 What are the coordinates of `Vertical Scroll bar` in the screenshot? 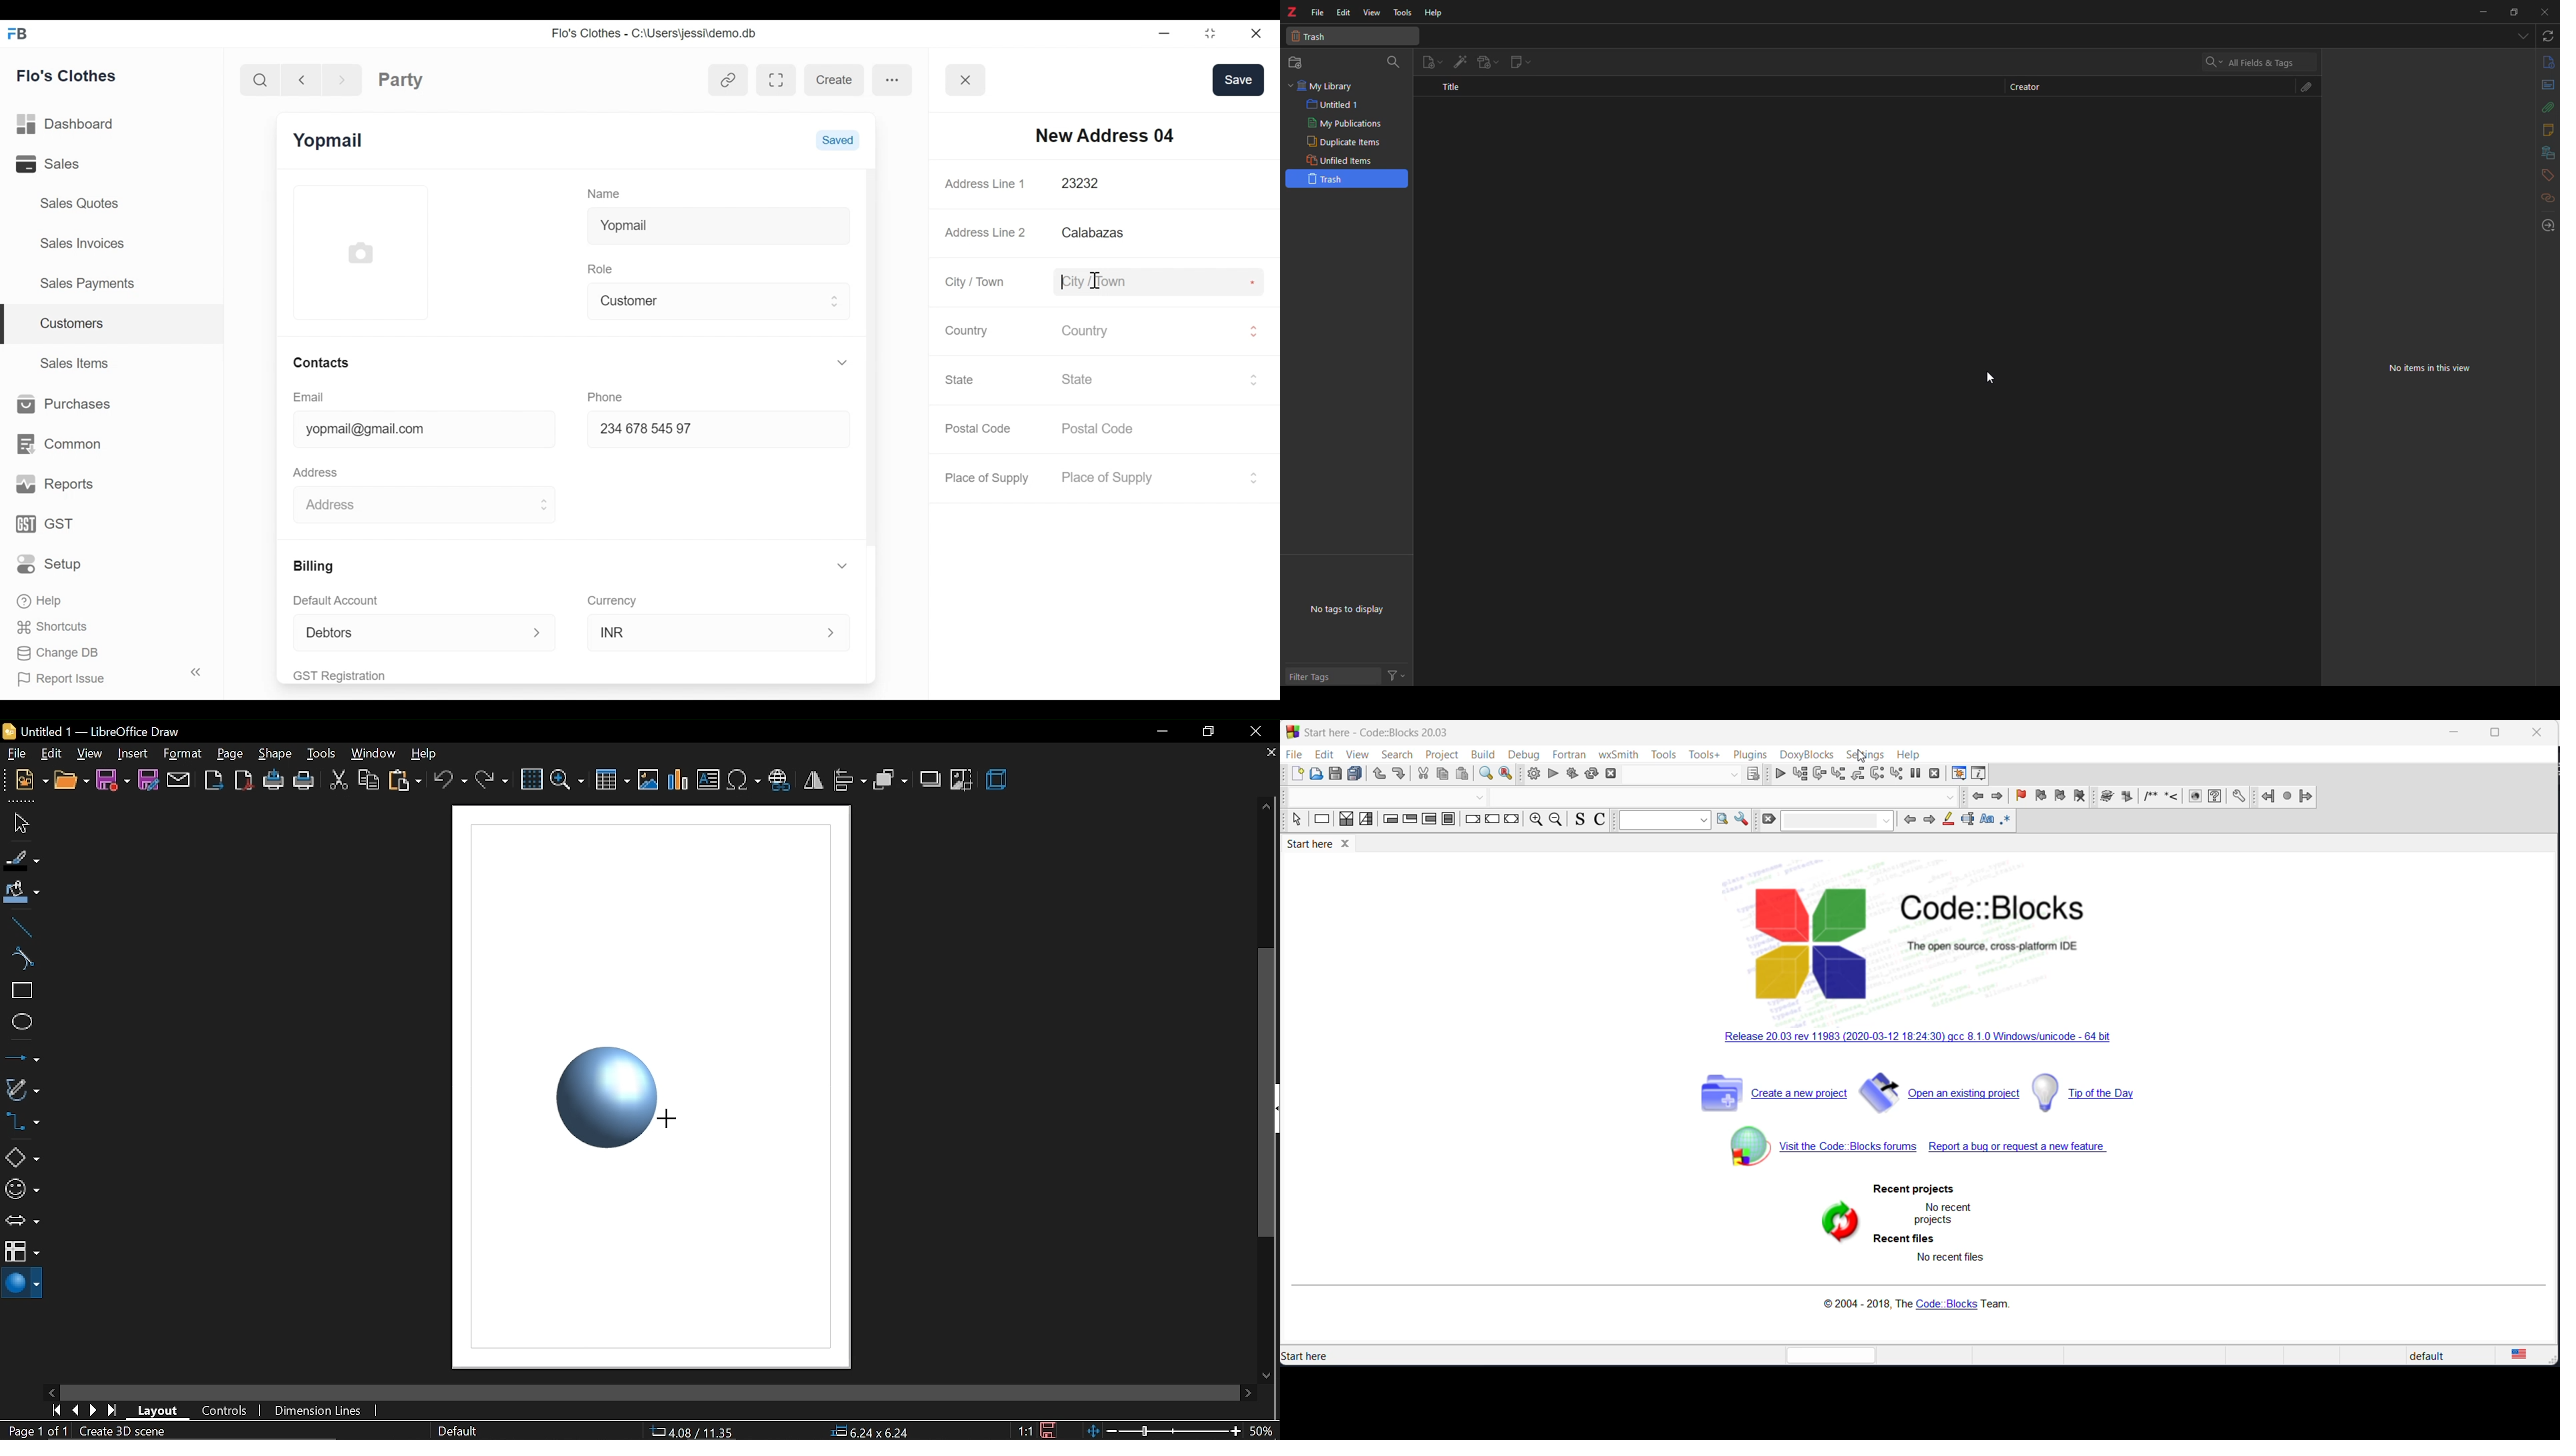 It's located at (871, 358).